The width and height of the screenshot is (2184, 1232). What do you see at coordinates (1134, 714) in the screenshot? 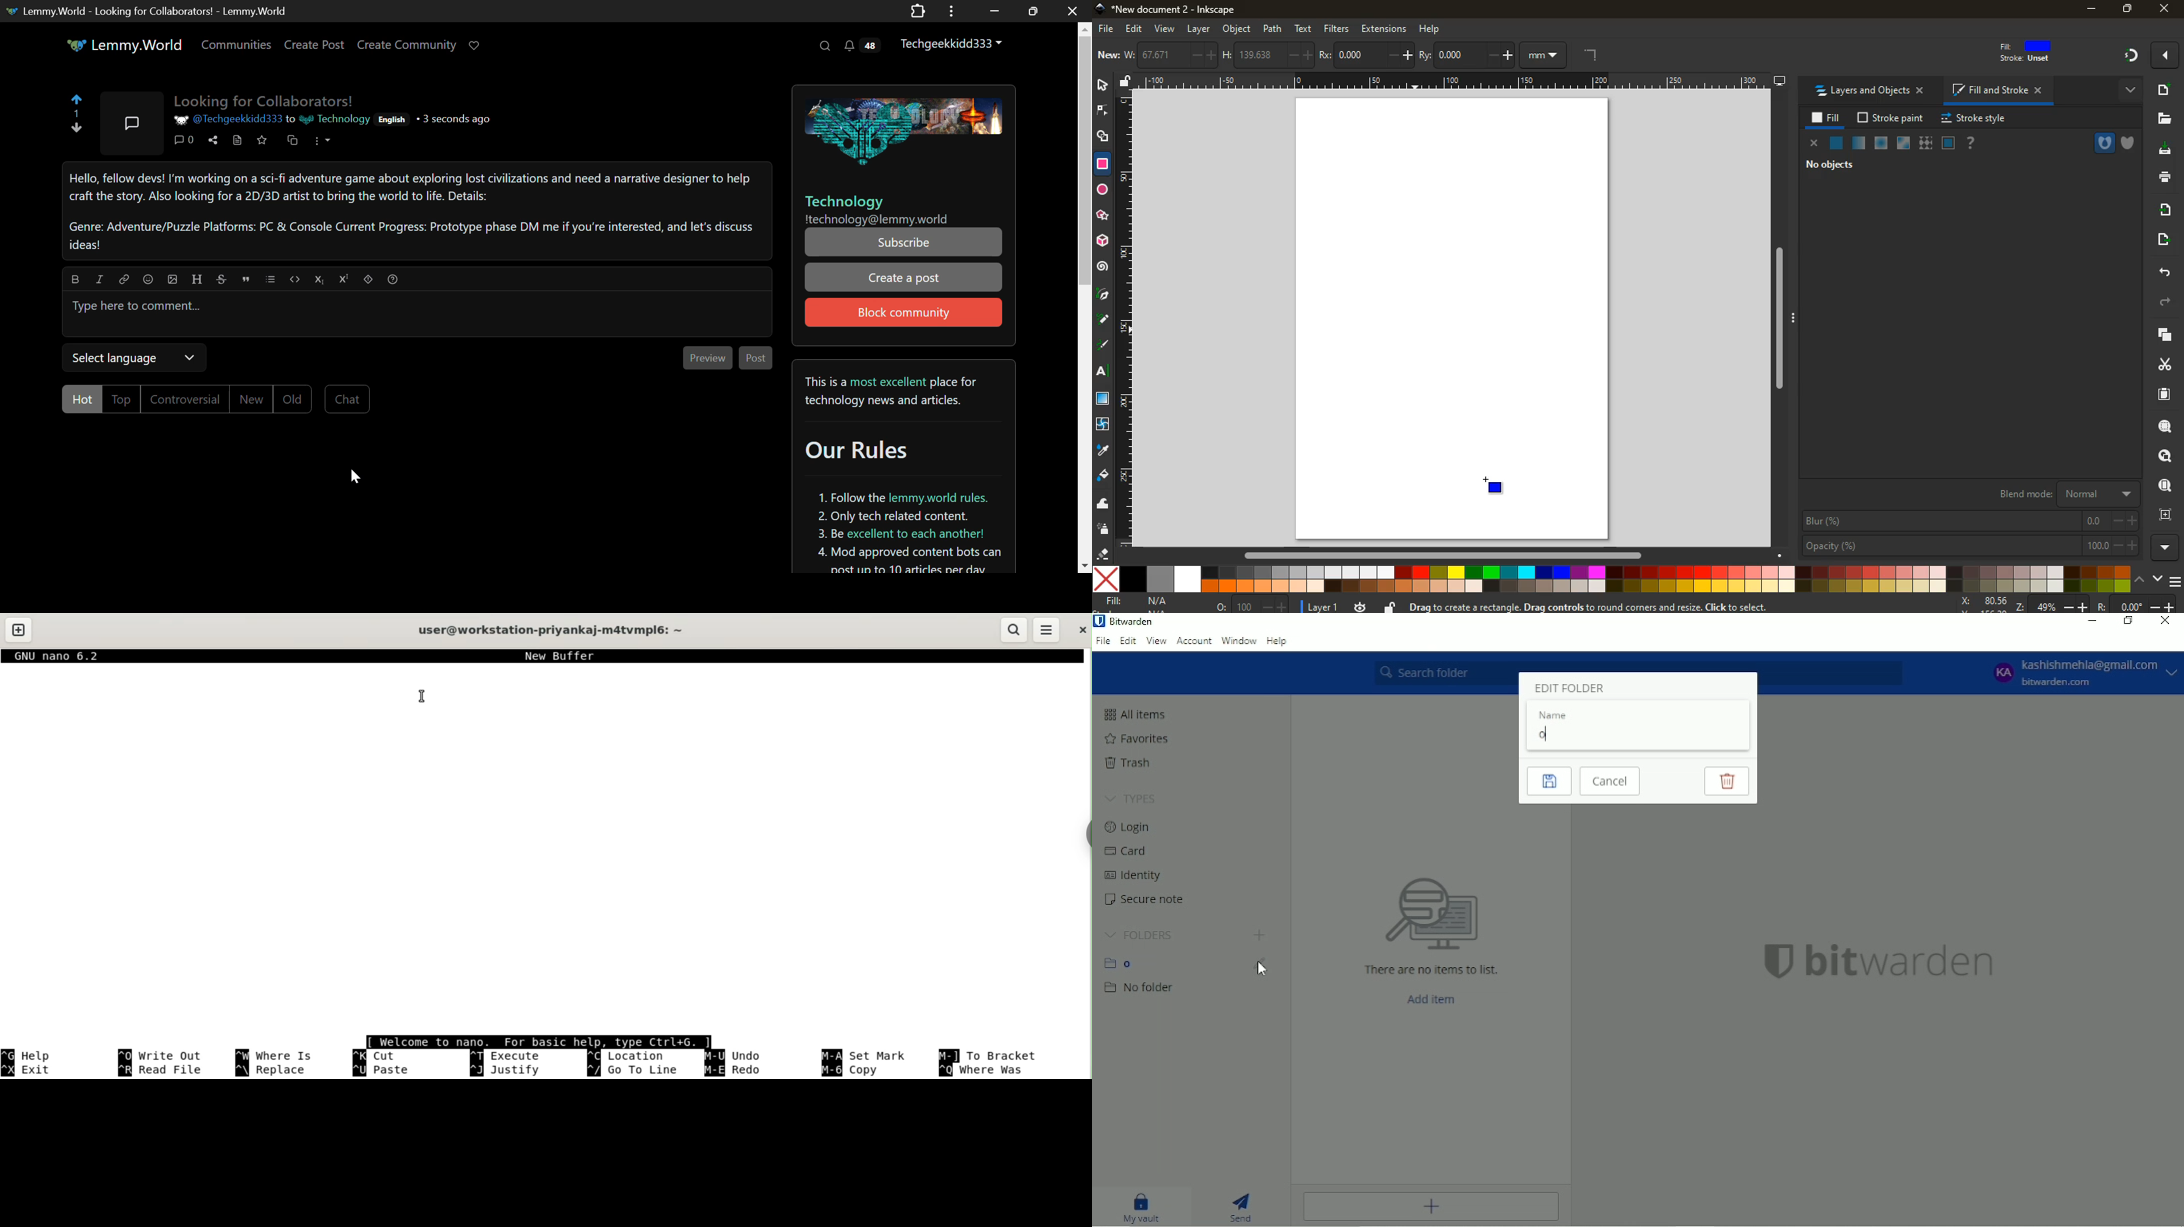
I see `All items` at bounding box center [1134, 714].